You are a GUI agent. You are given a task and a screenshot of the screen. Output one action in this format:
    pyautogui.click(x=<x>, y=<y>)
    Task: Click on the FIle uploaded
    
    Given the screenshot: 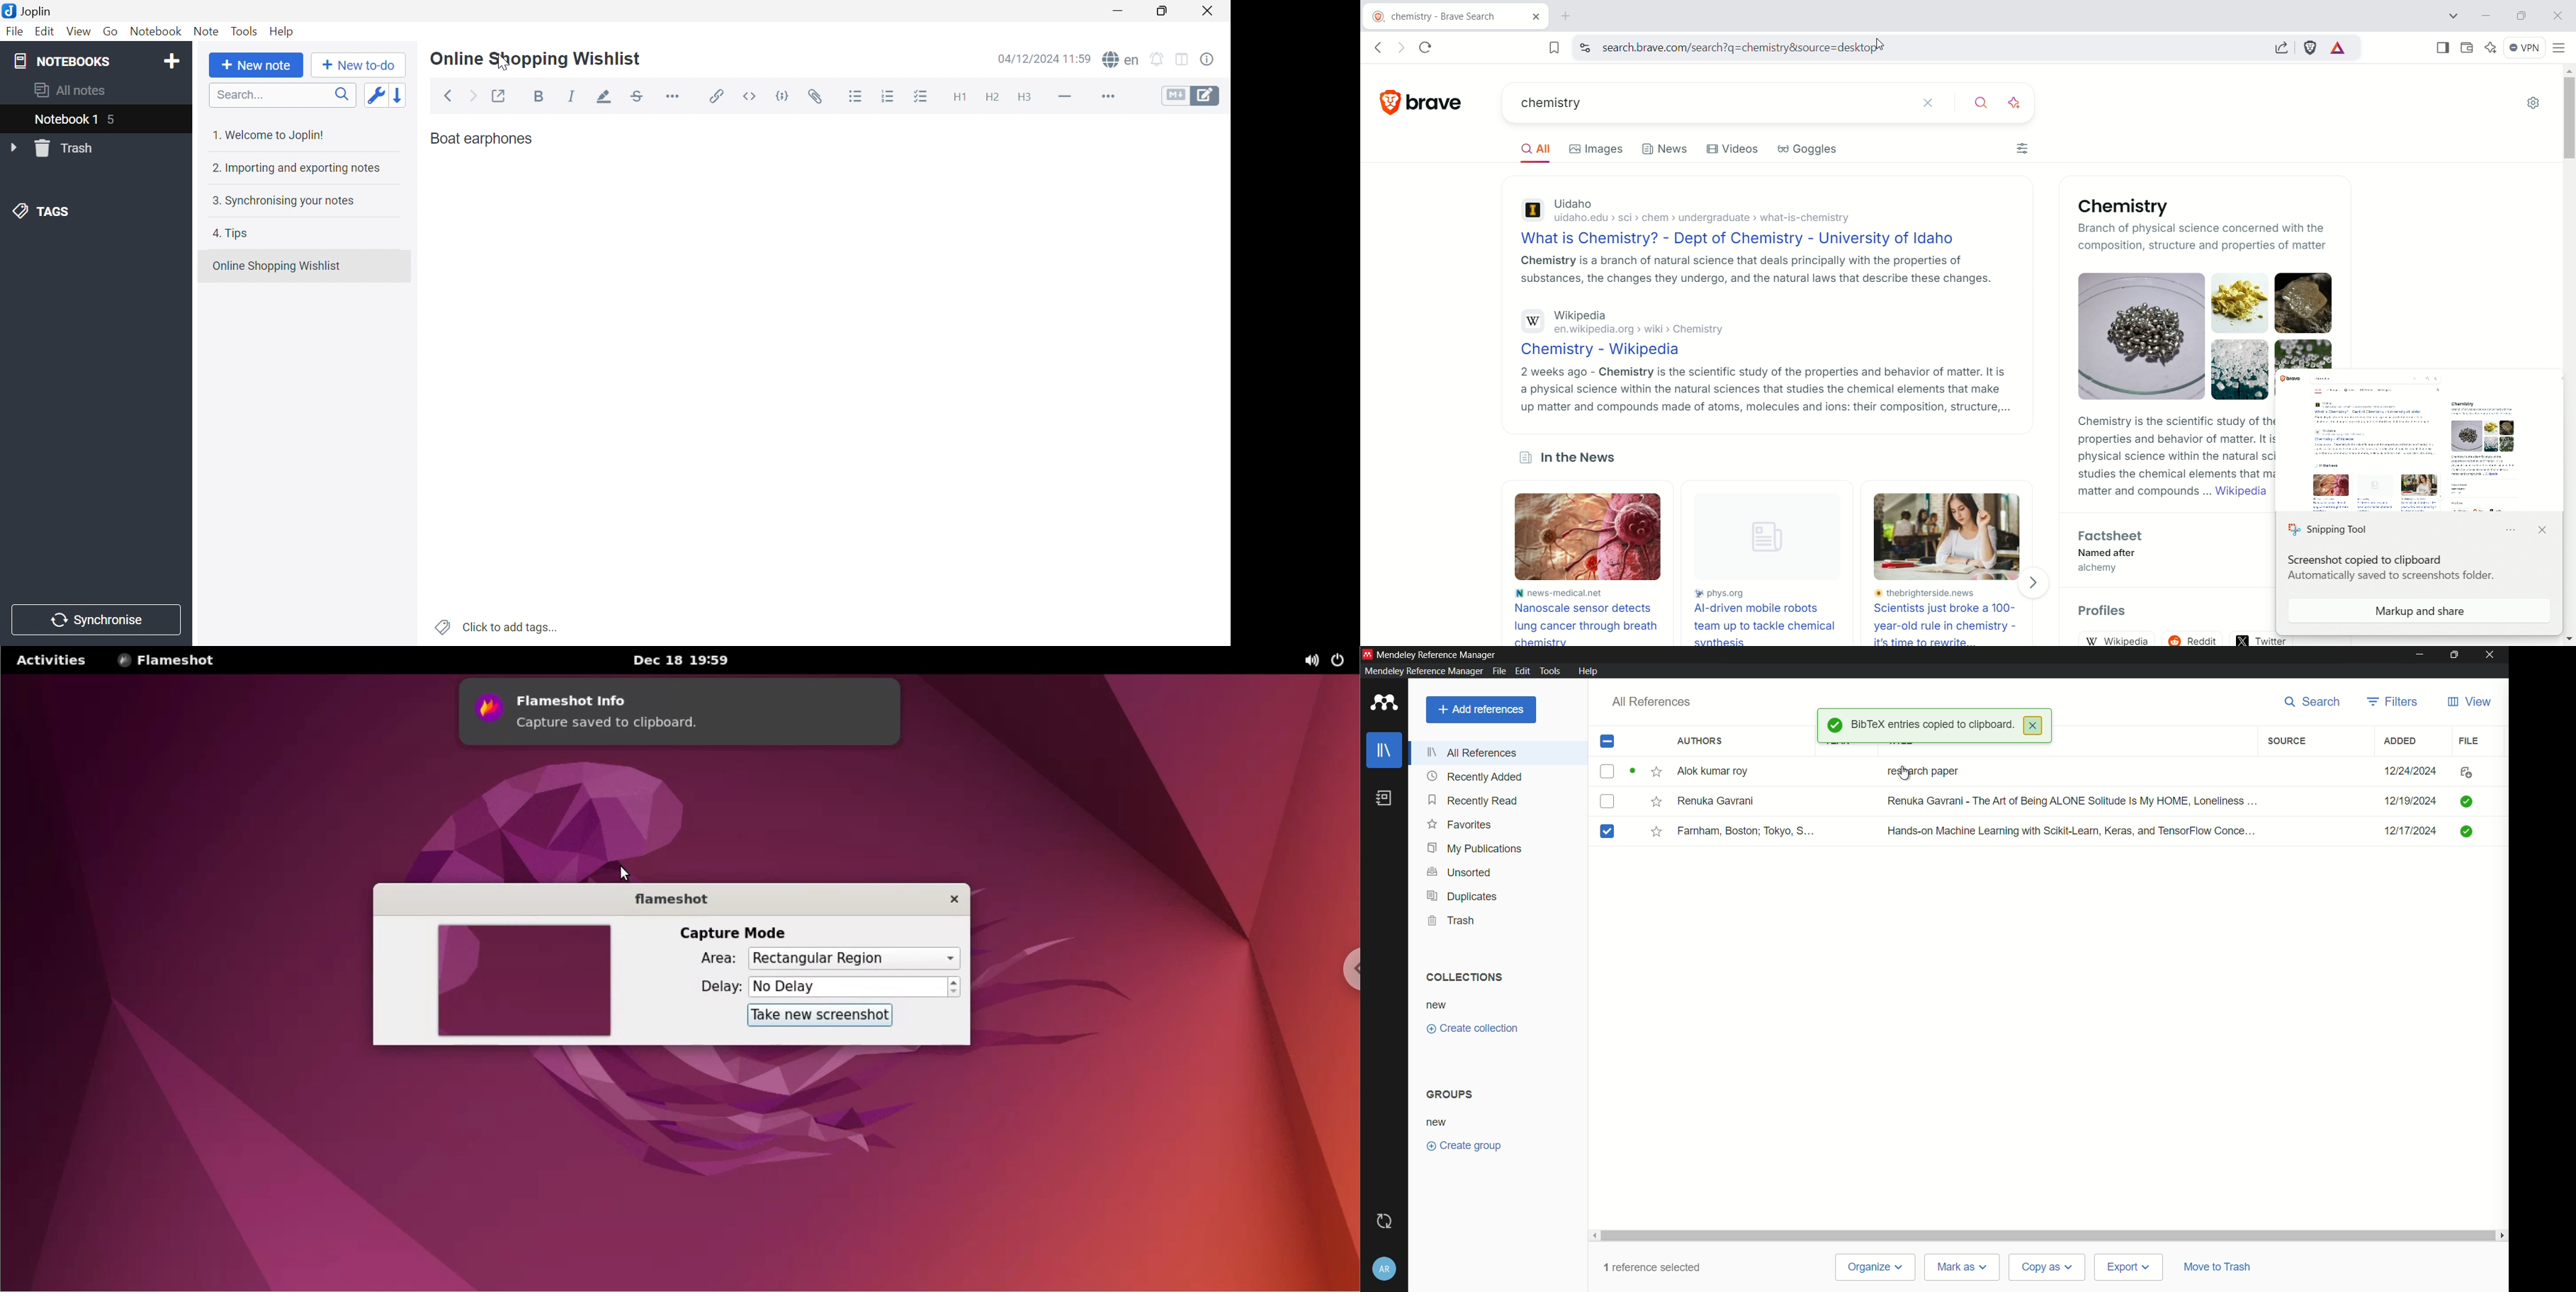 What is the action you would take?
    pyautogui.click(x=2468, y=800)
    